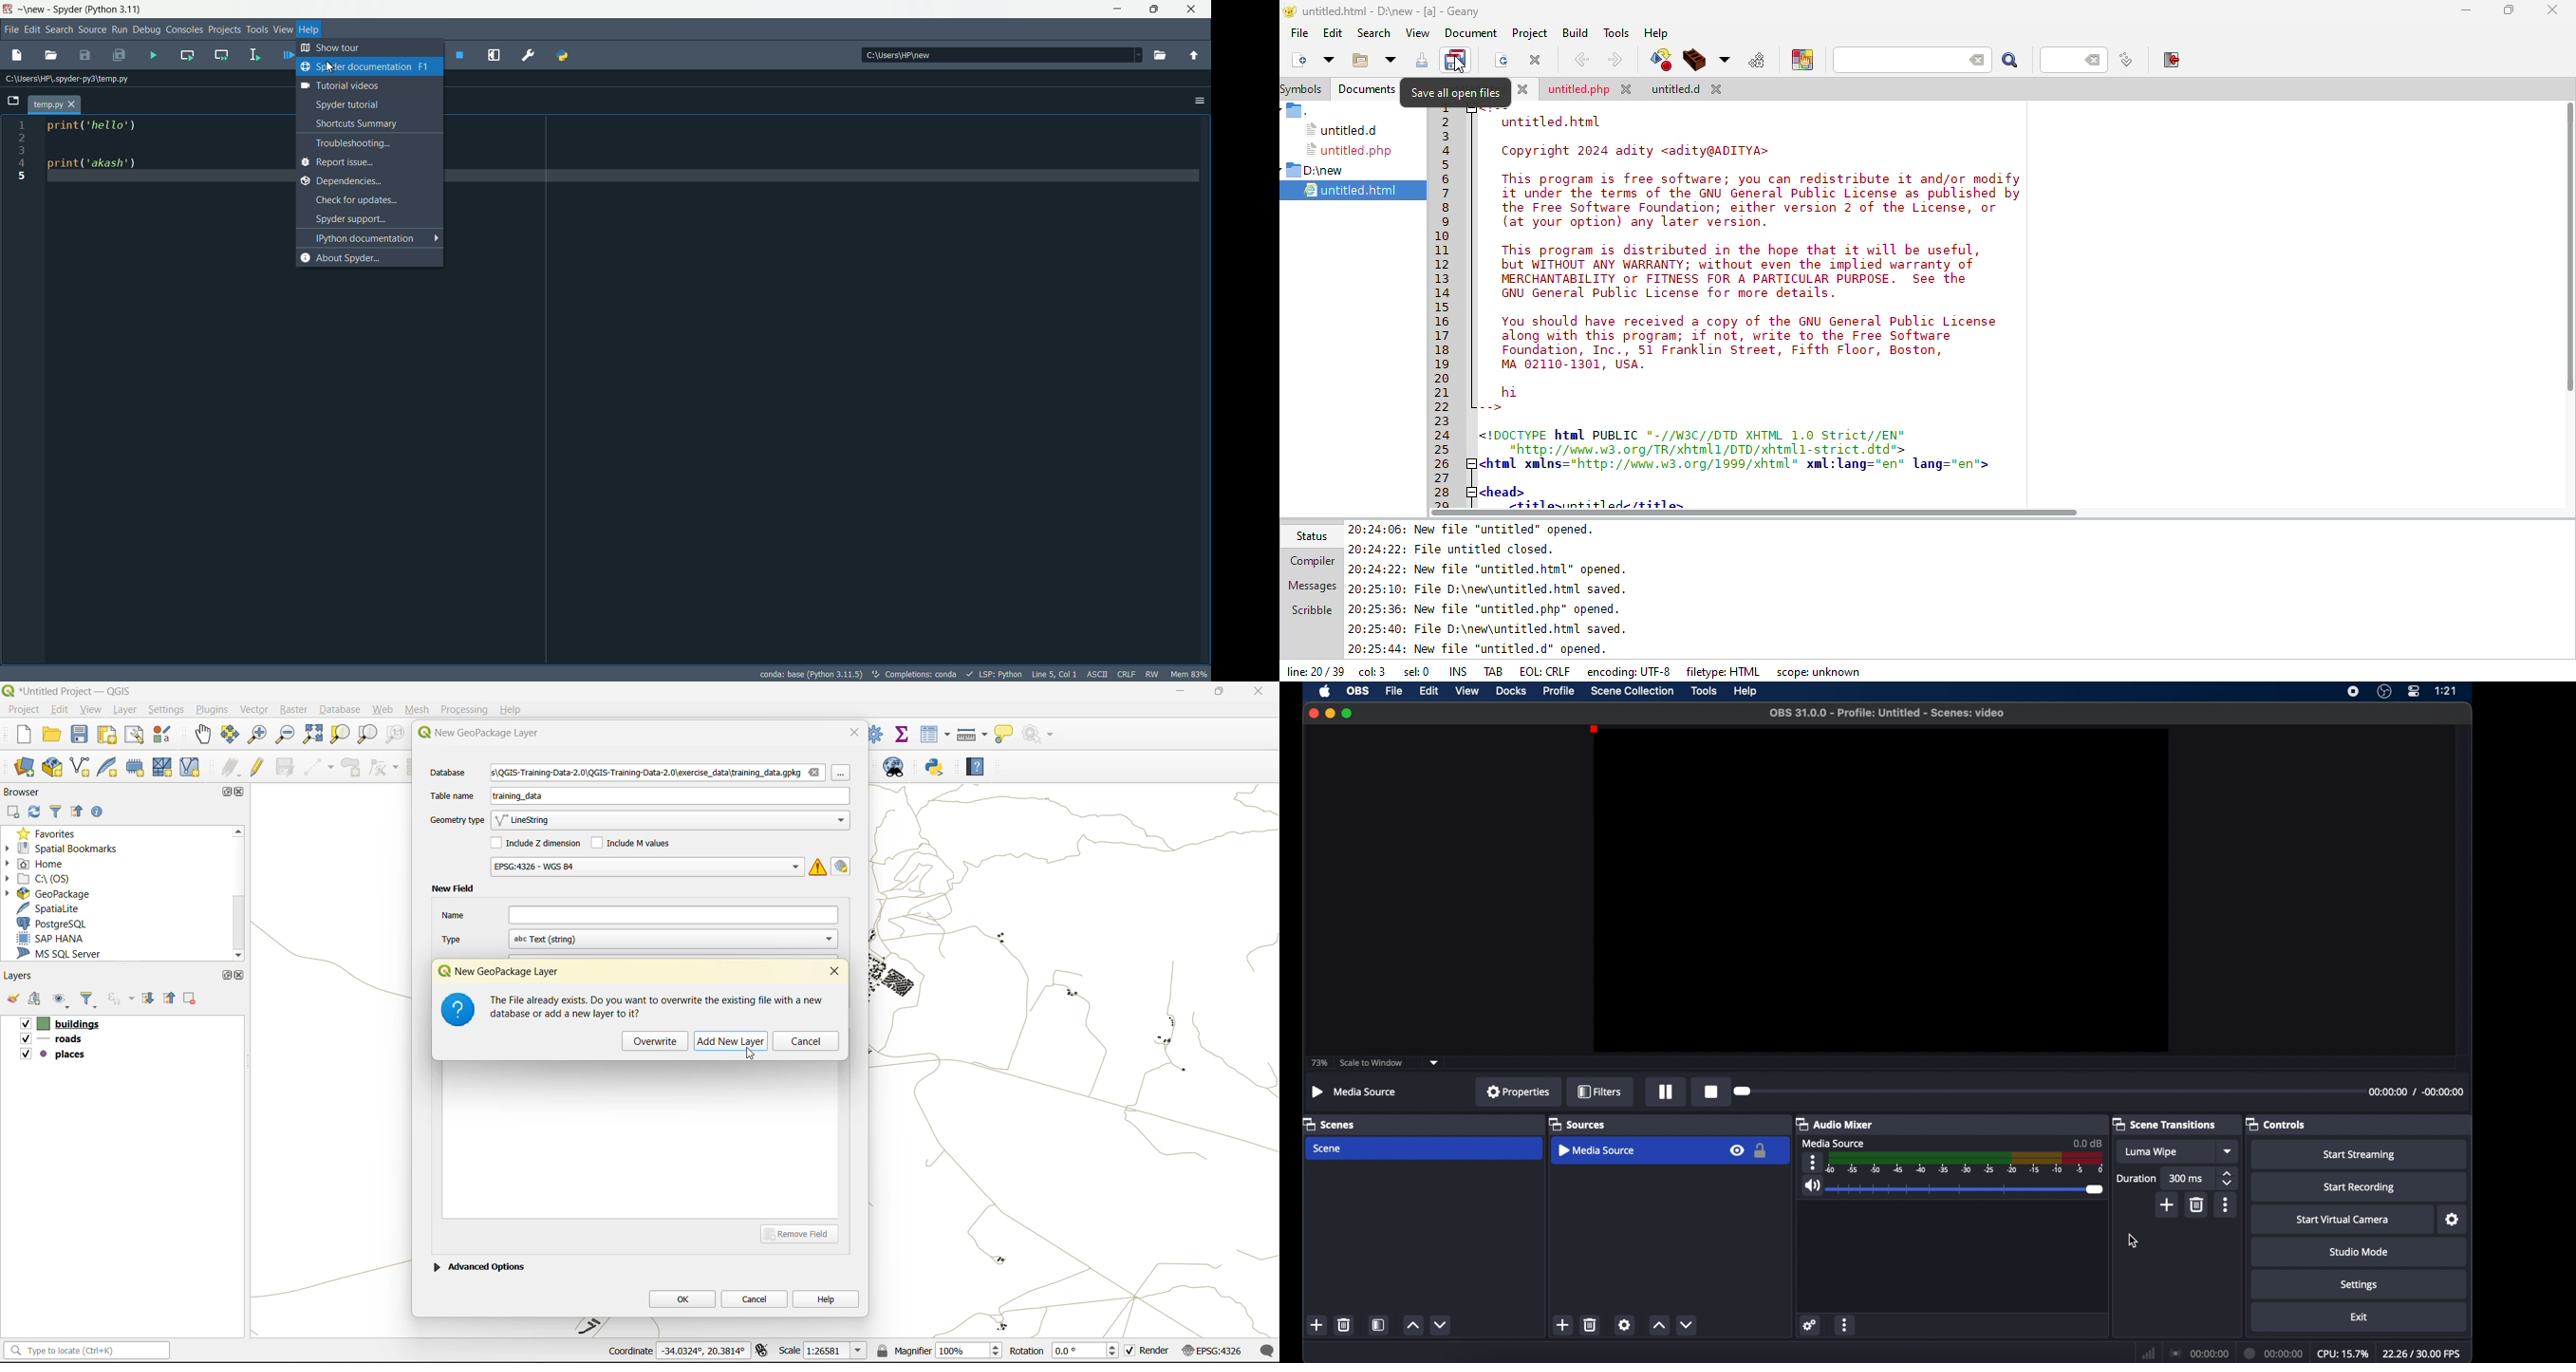 Image resolution: width=2576 pixels, height=1372 pixels. Describe the element at coordinates (117, 9) in the screenshot. I see `python 3.11` at that location.